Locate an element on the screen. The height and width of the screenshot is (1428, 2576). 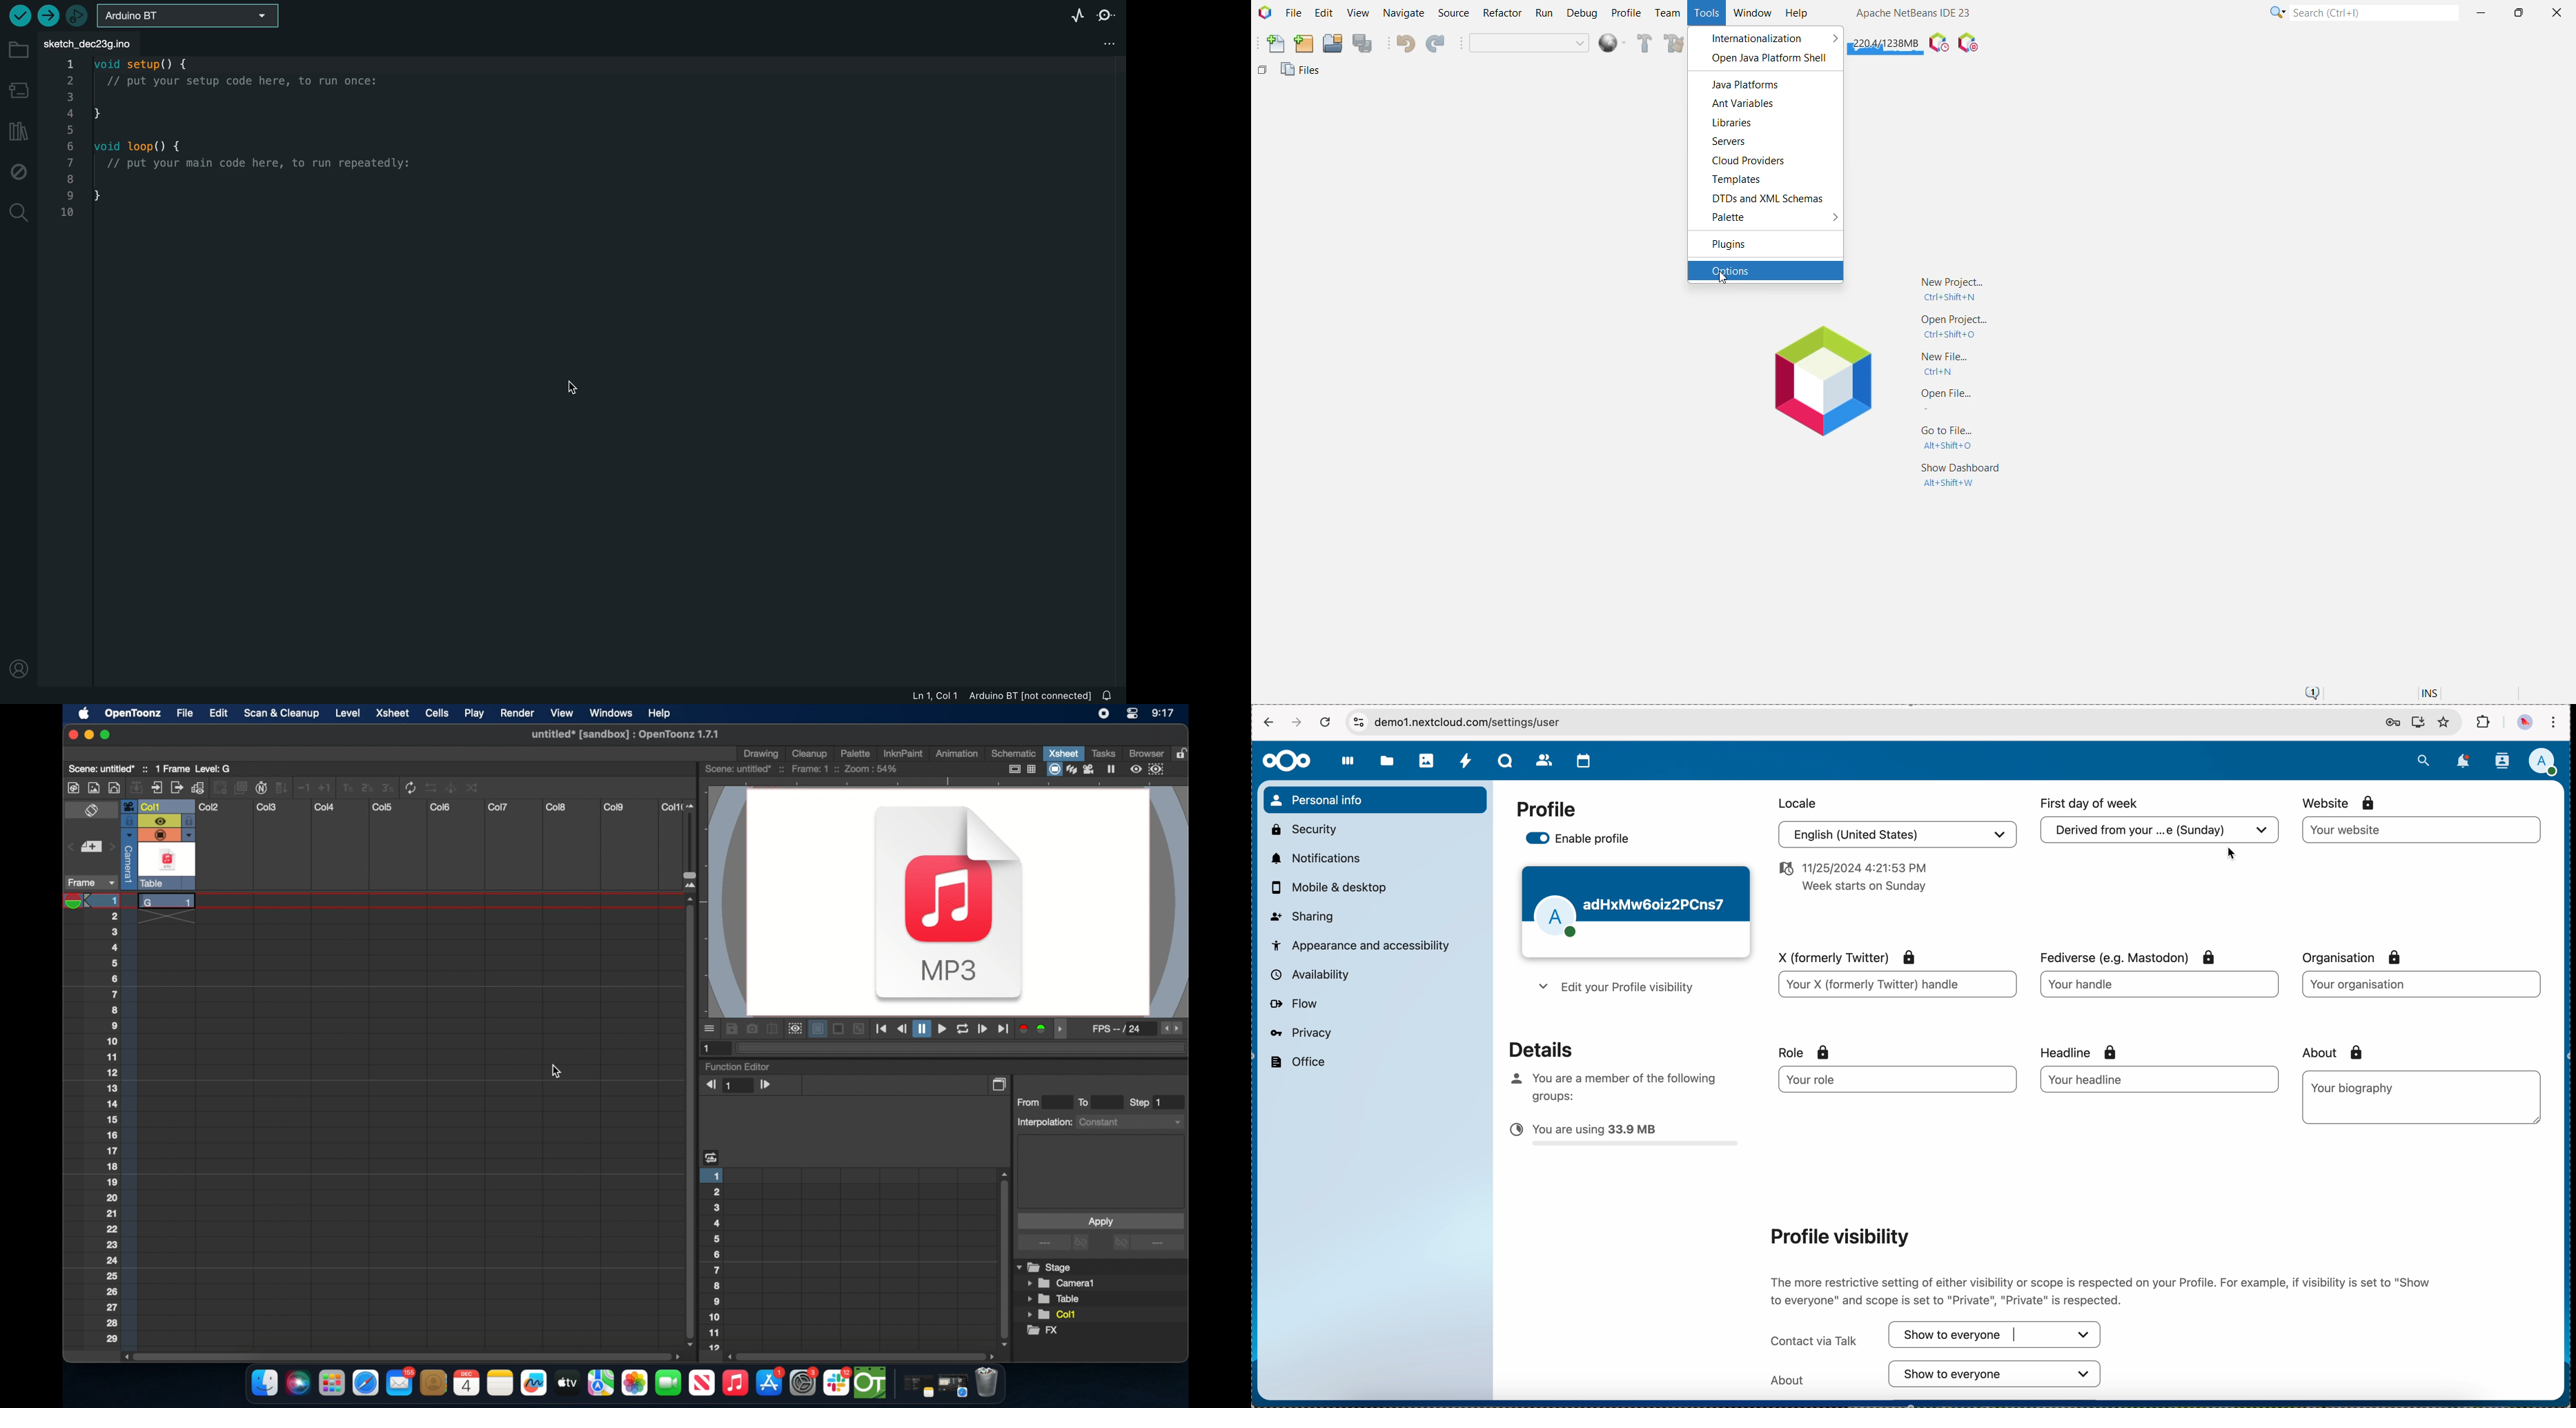
Application Logo is located at coordinates (1264, 13).